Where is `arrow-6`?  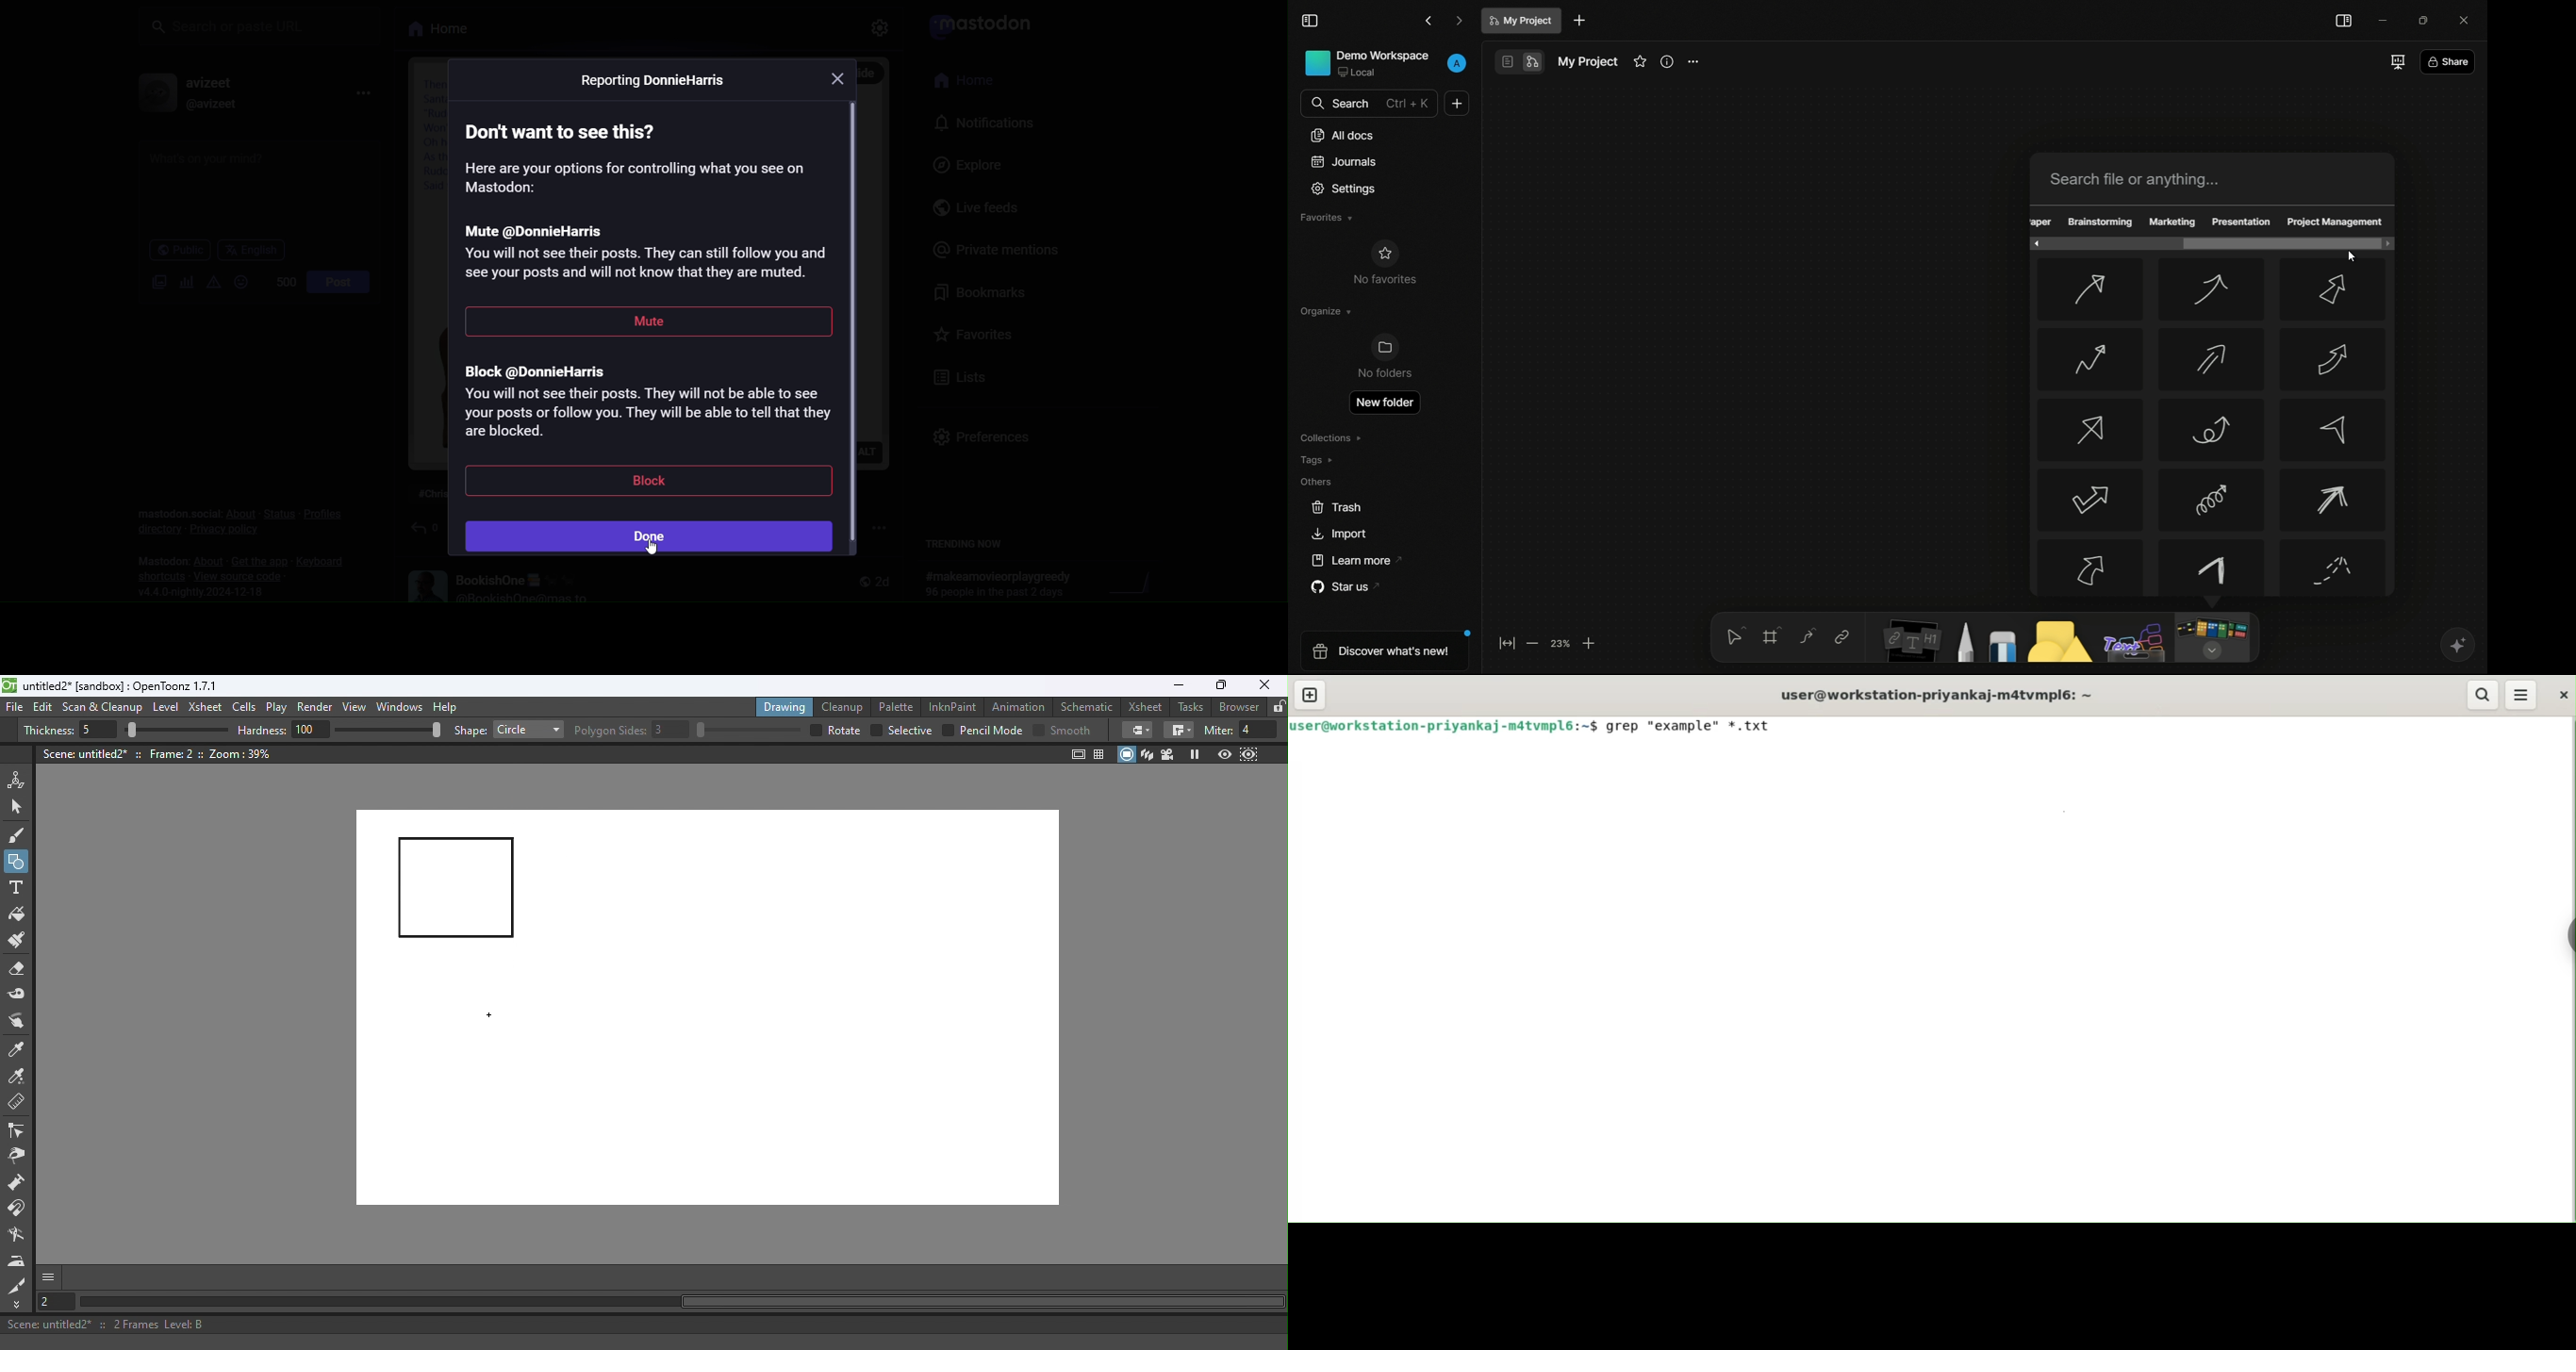 arrow-6 is located at coordinates (2335, 358).